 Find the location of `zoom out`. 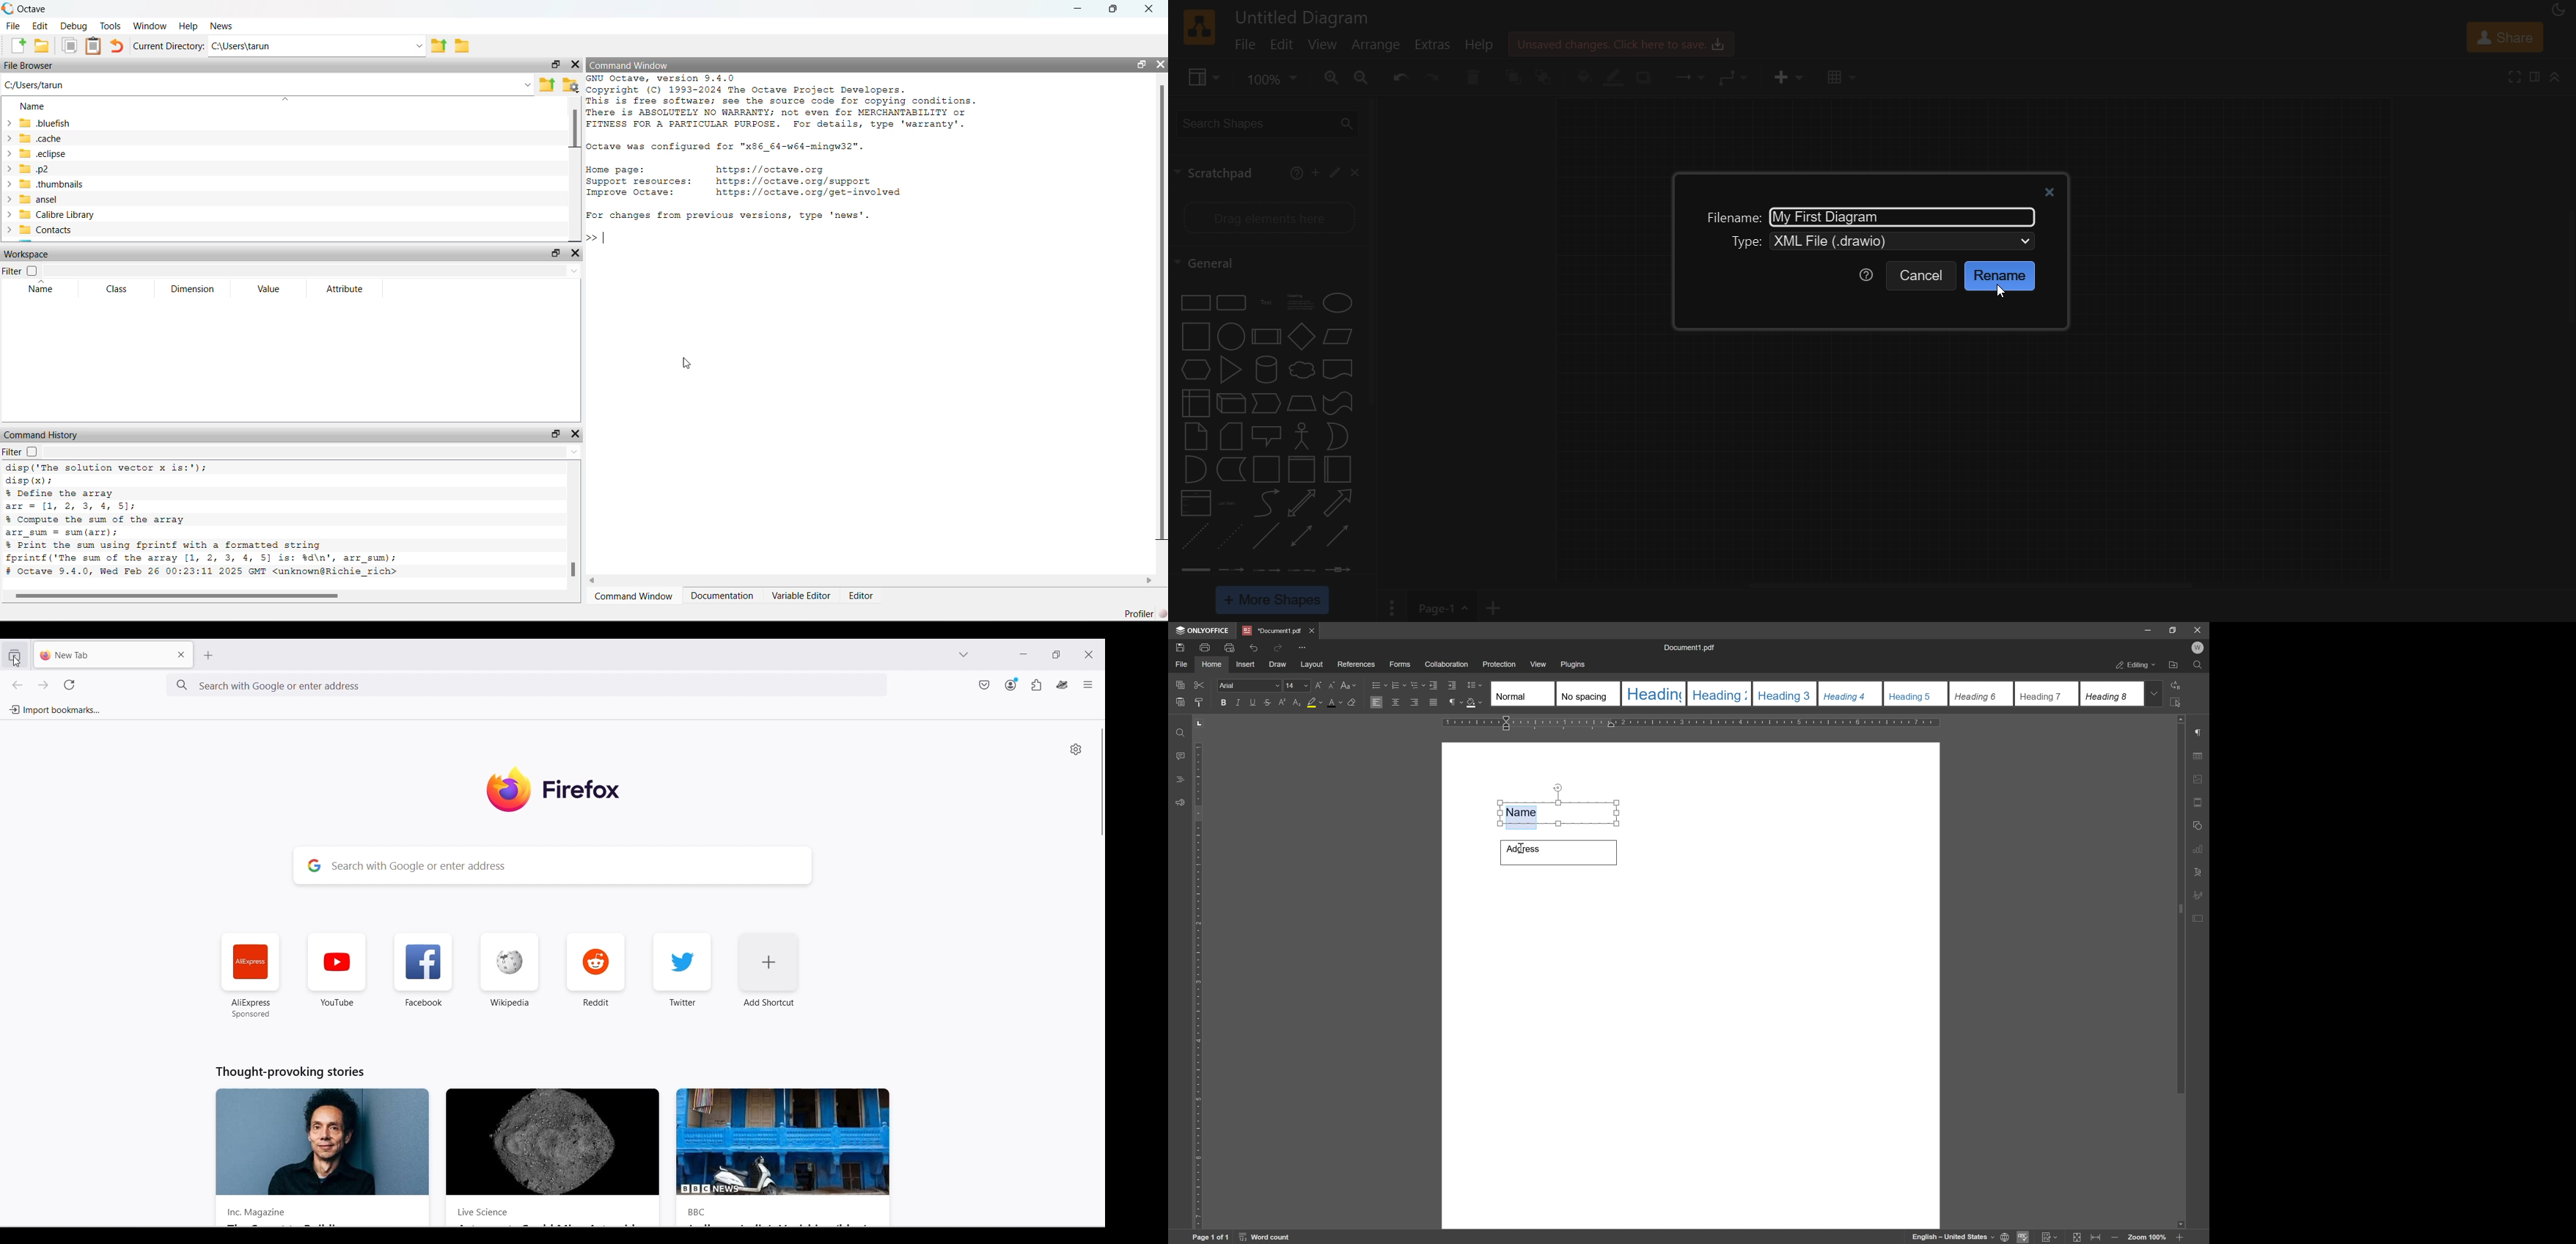

zoom out is located at coordinates (1360, 77).